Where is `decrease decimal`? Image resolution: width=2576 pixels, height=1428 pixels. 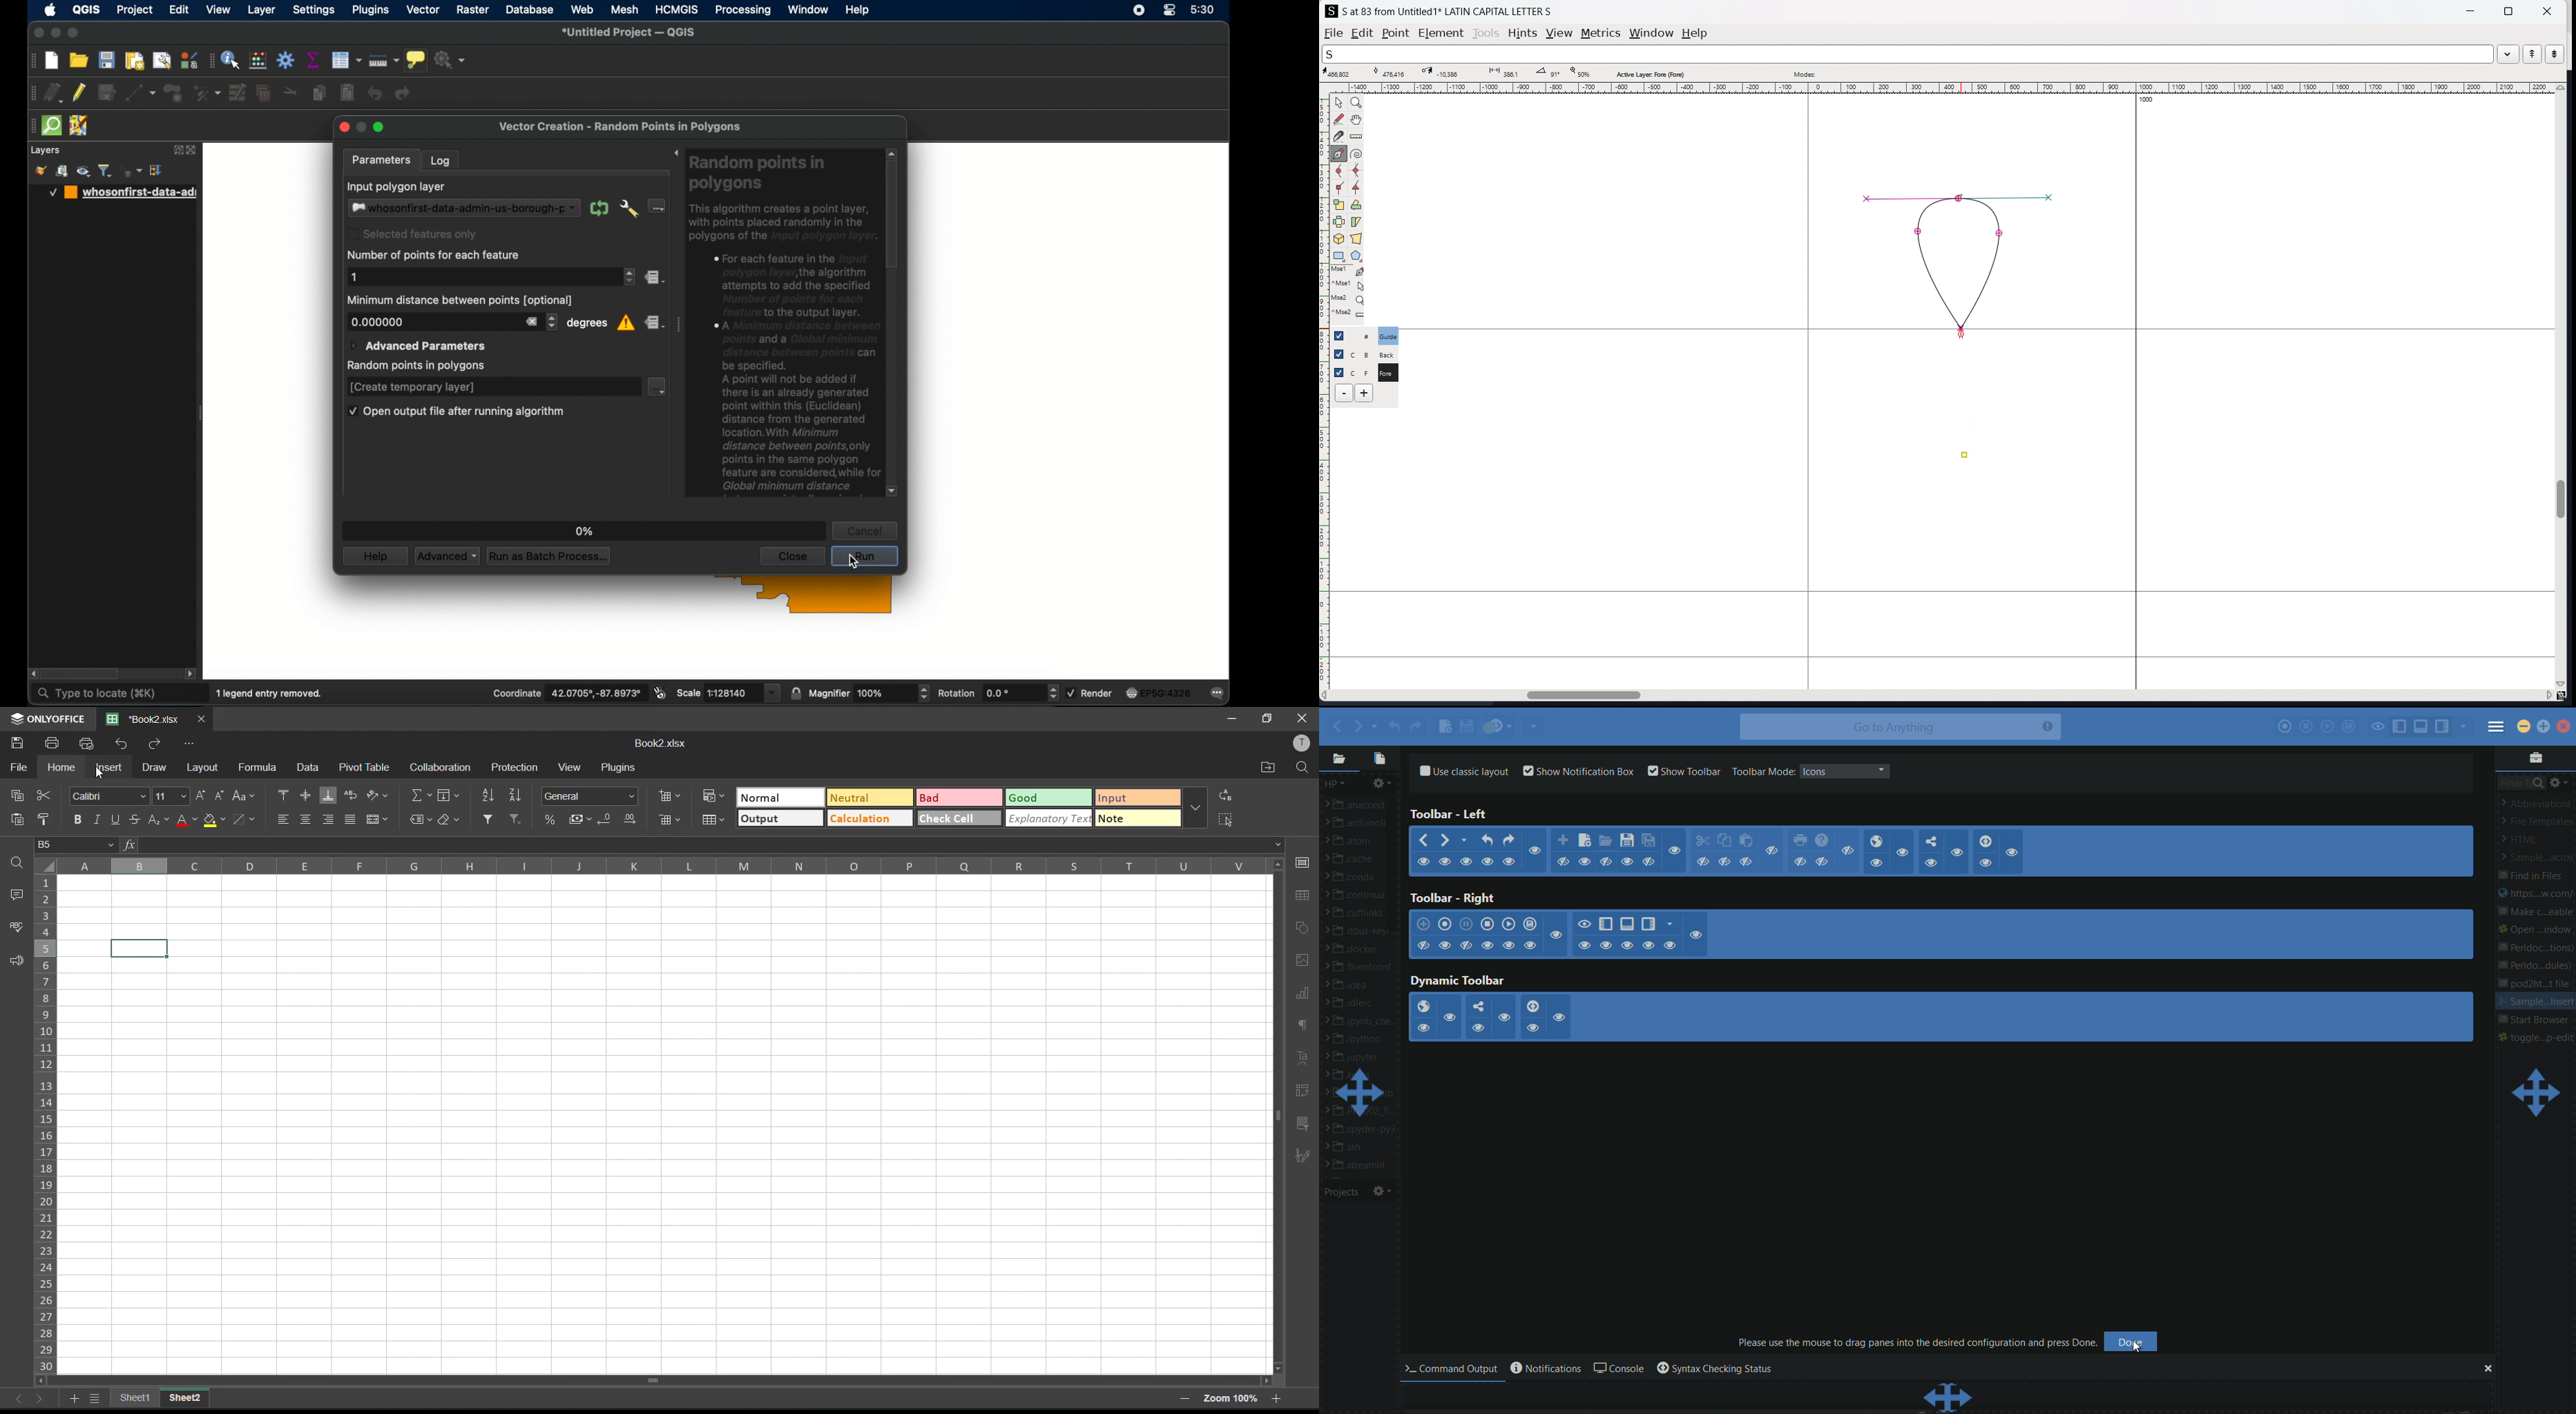
decrease decimal is located at coordinates (607, 820).